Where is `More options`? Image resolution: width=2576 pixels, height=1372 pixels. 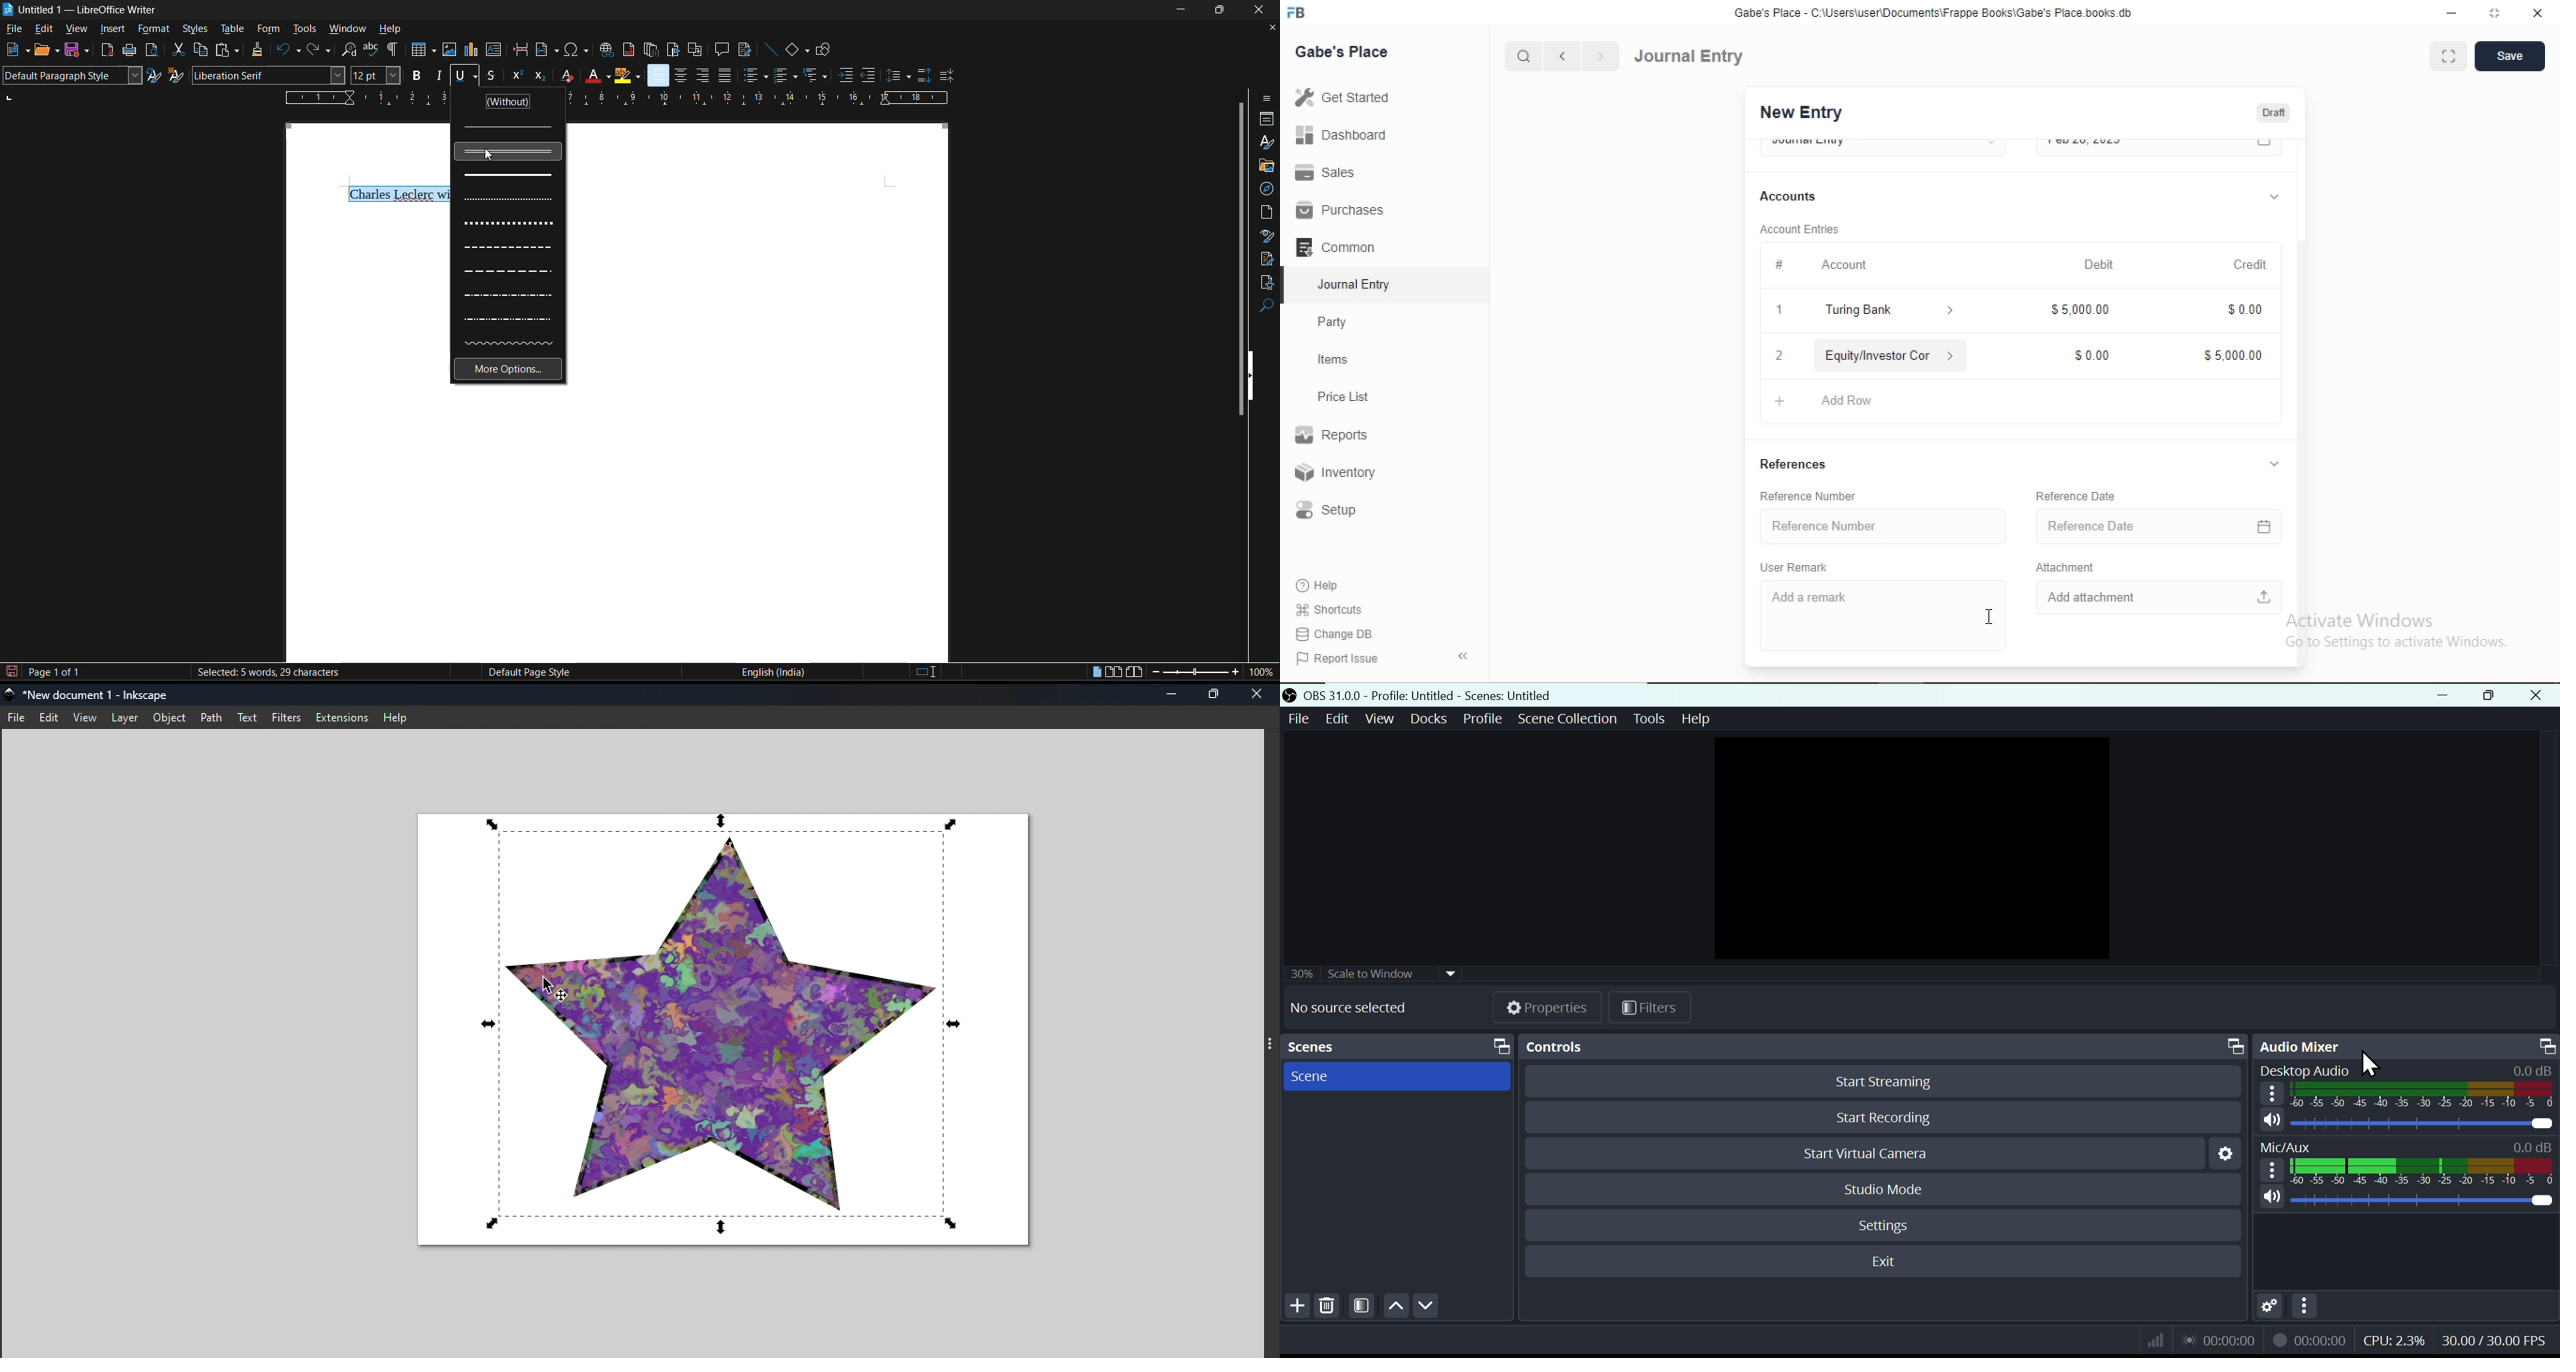
More options is located at coordinates (2305, 1305).